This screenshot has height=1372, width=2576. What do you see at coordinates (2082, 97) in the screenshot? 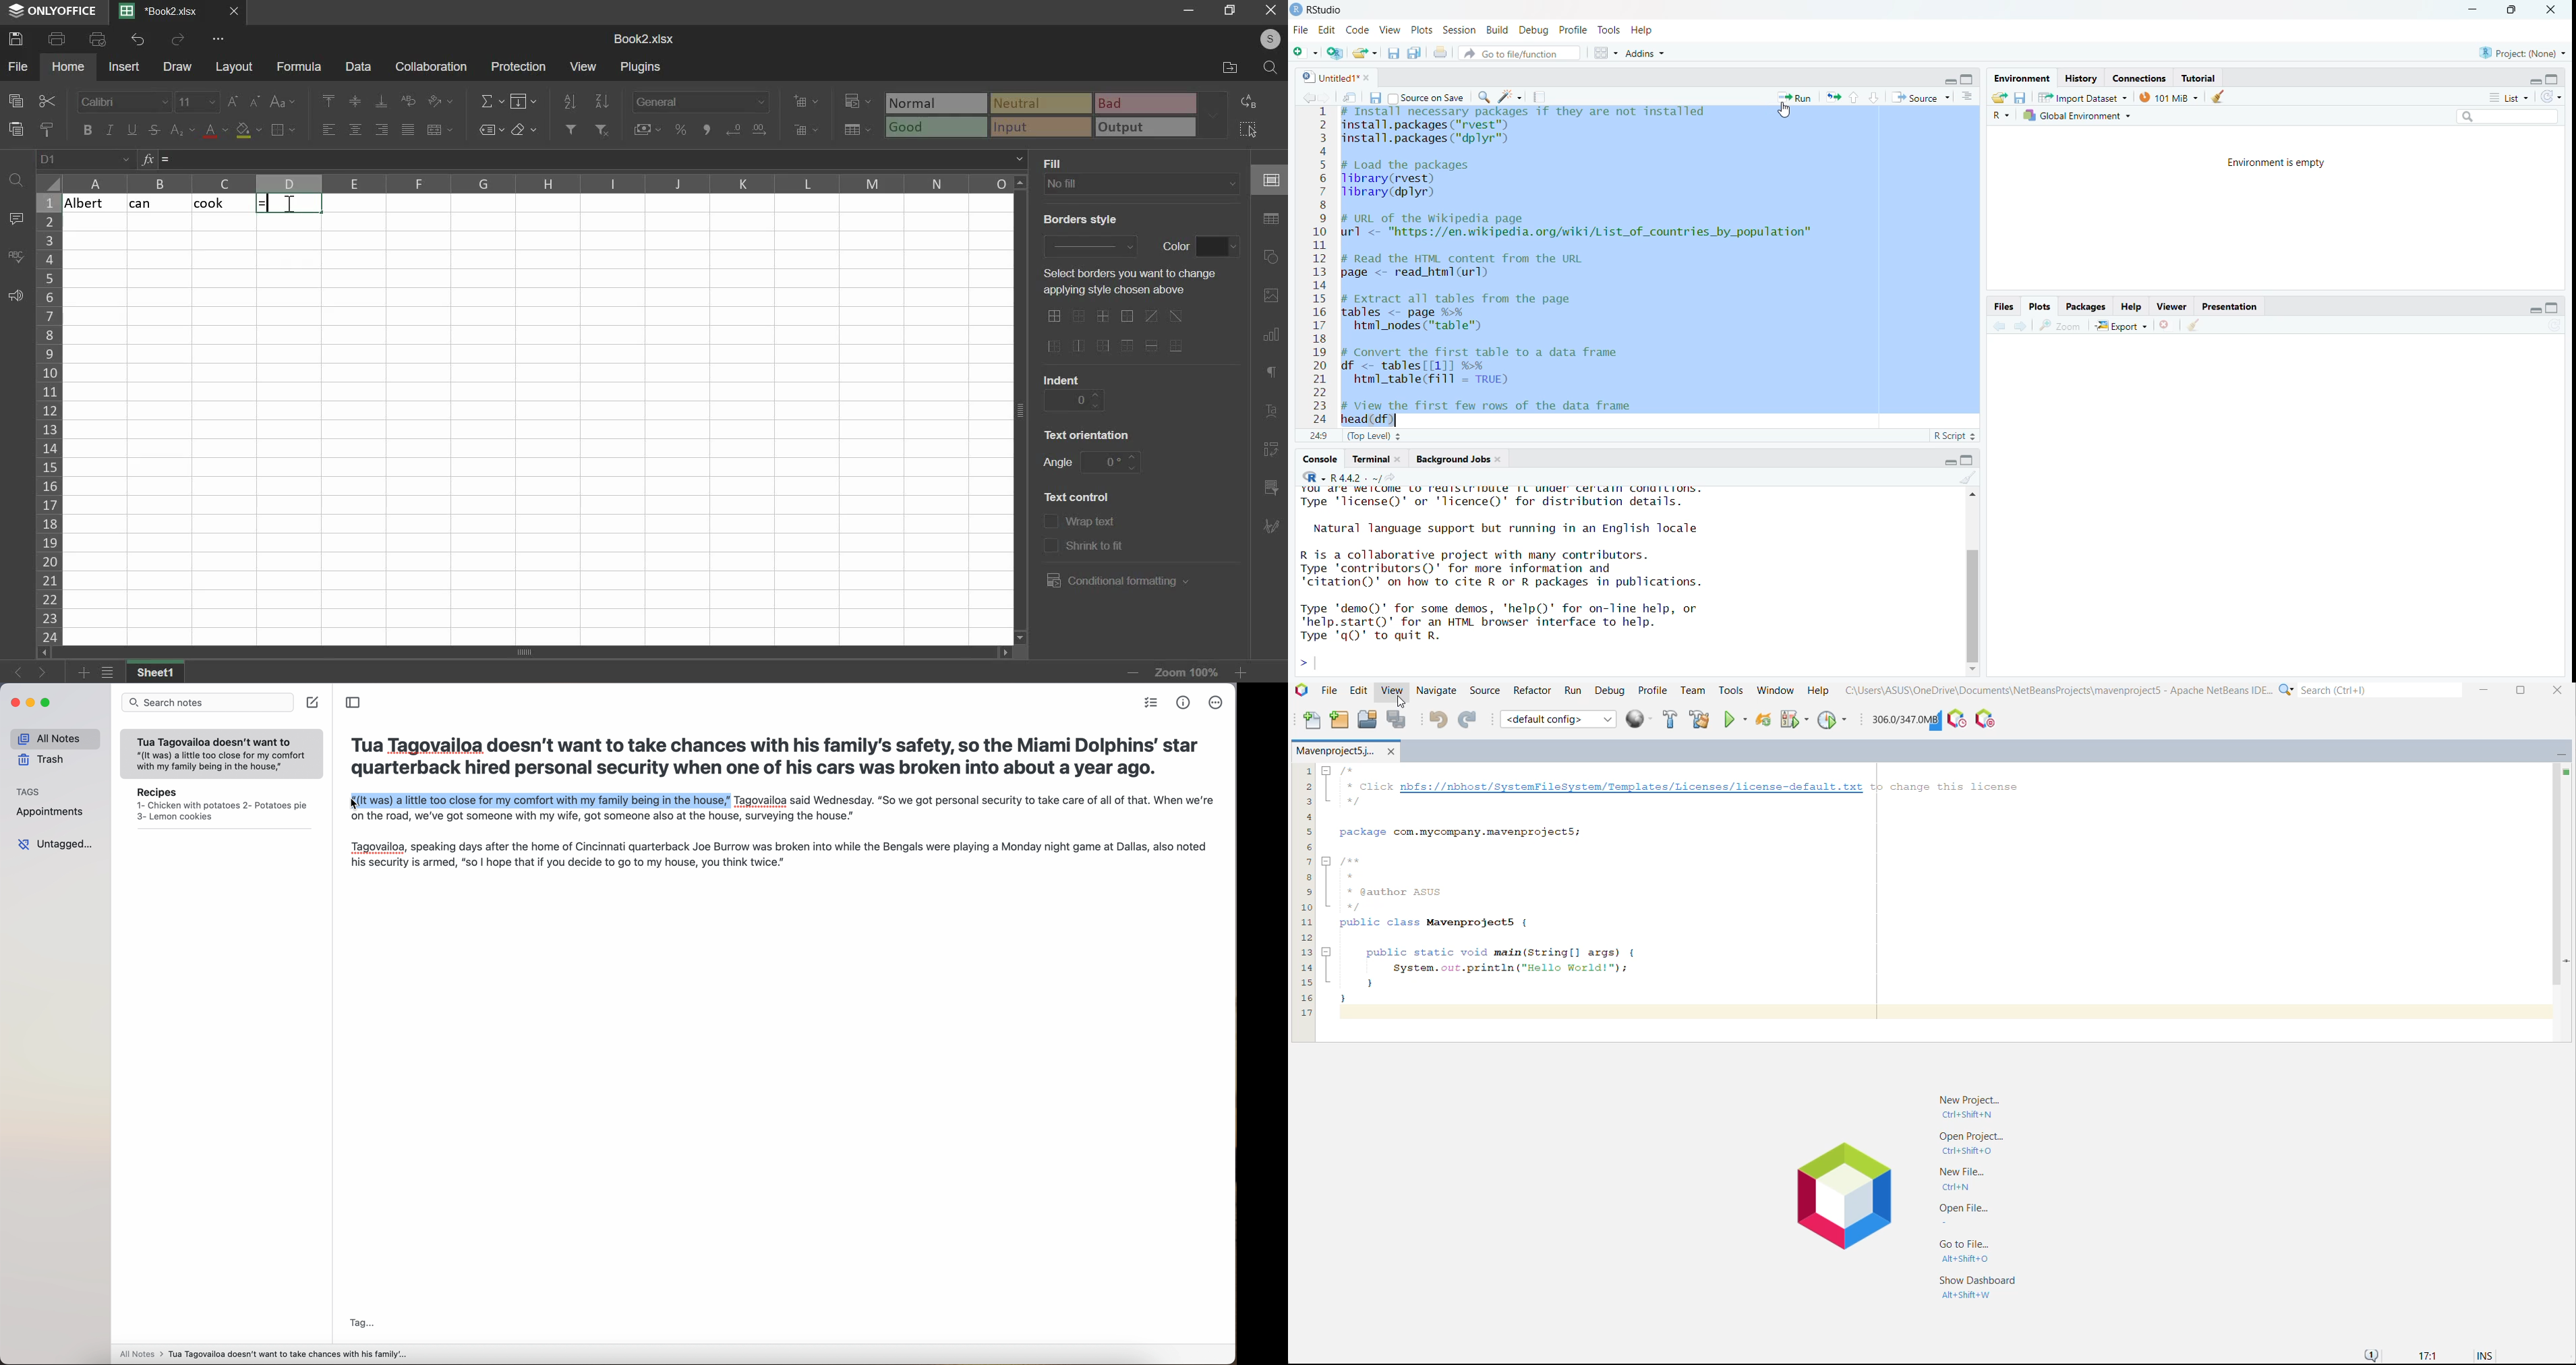
I see `Import Dataset` at bounding box center [2082, 97].